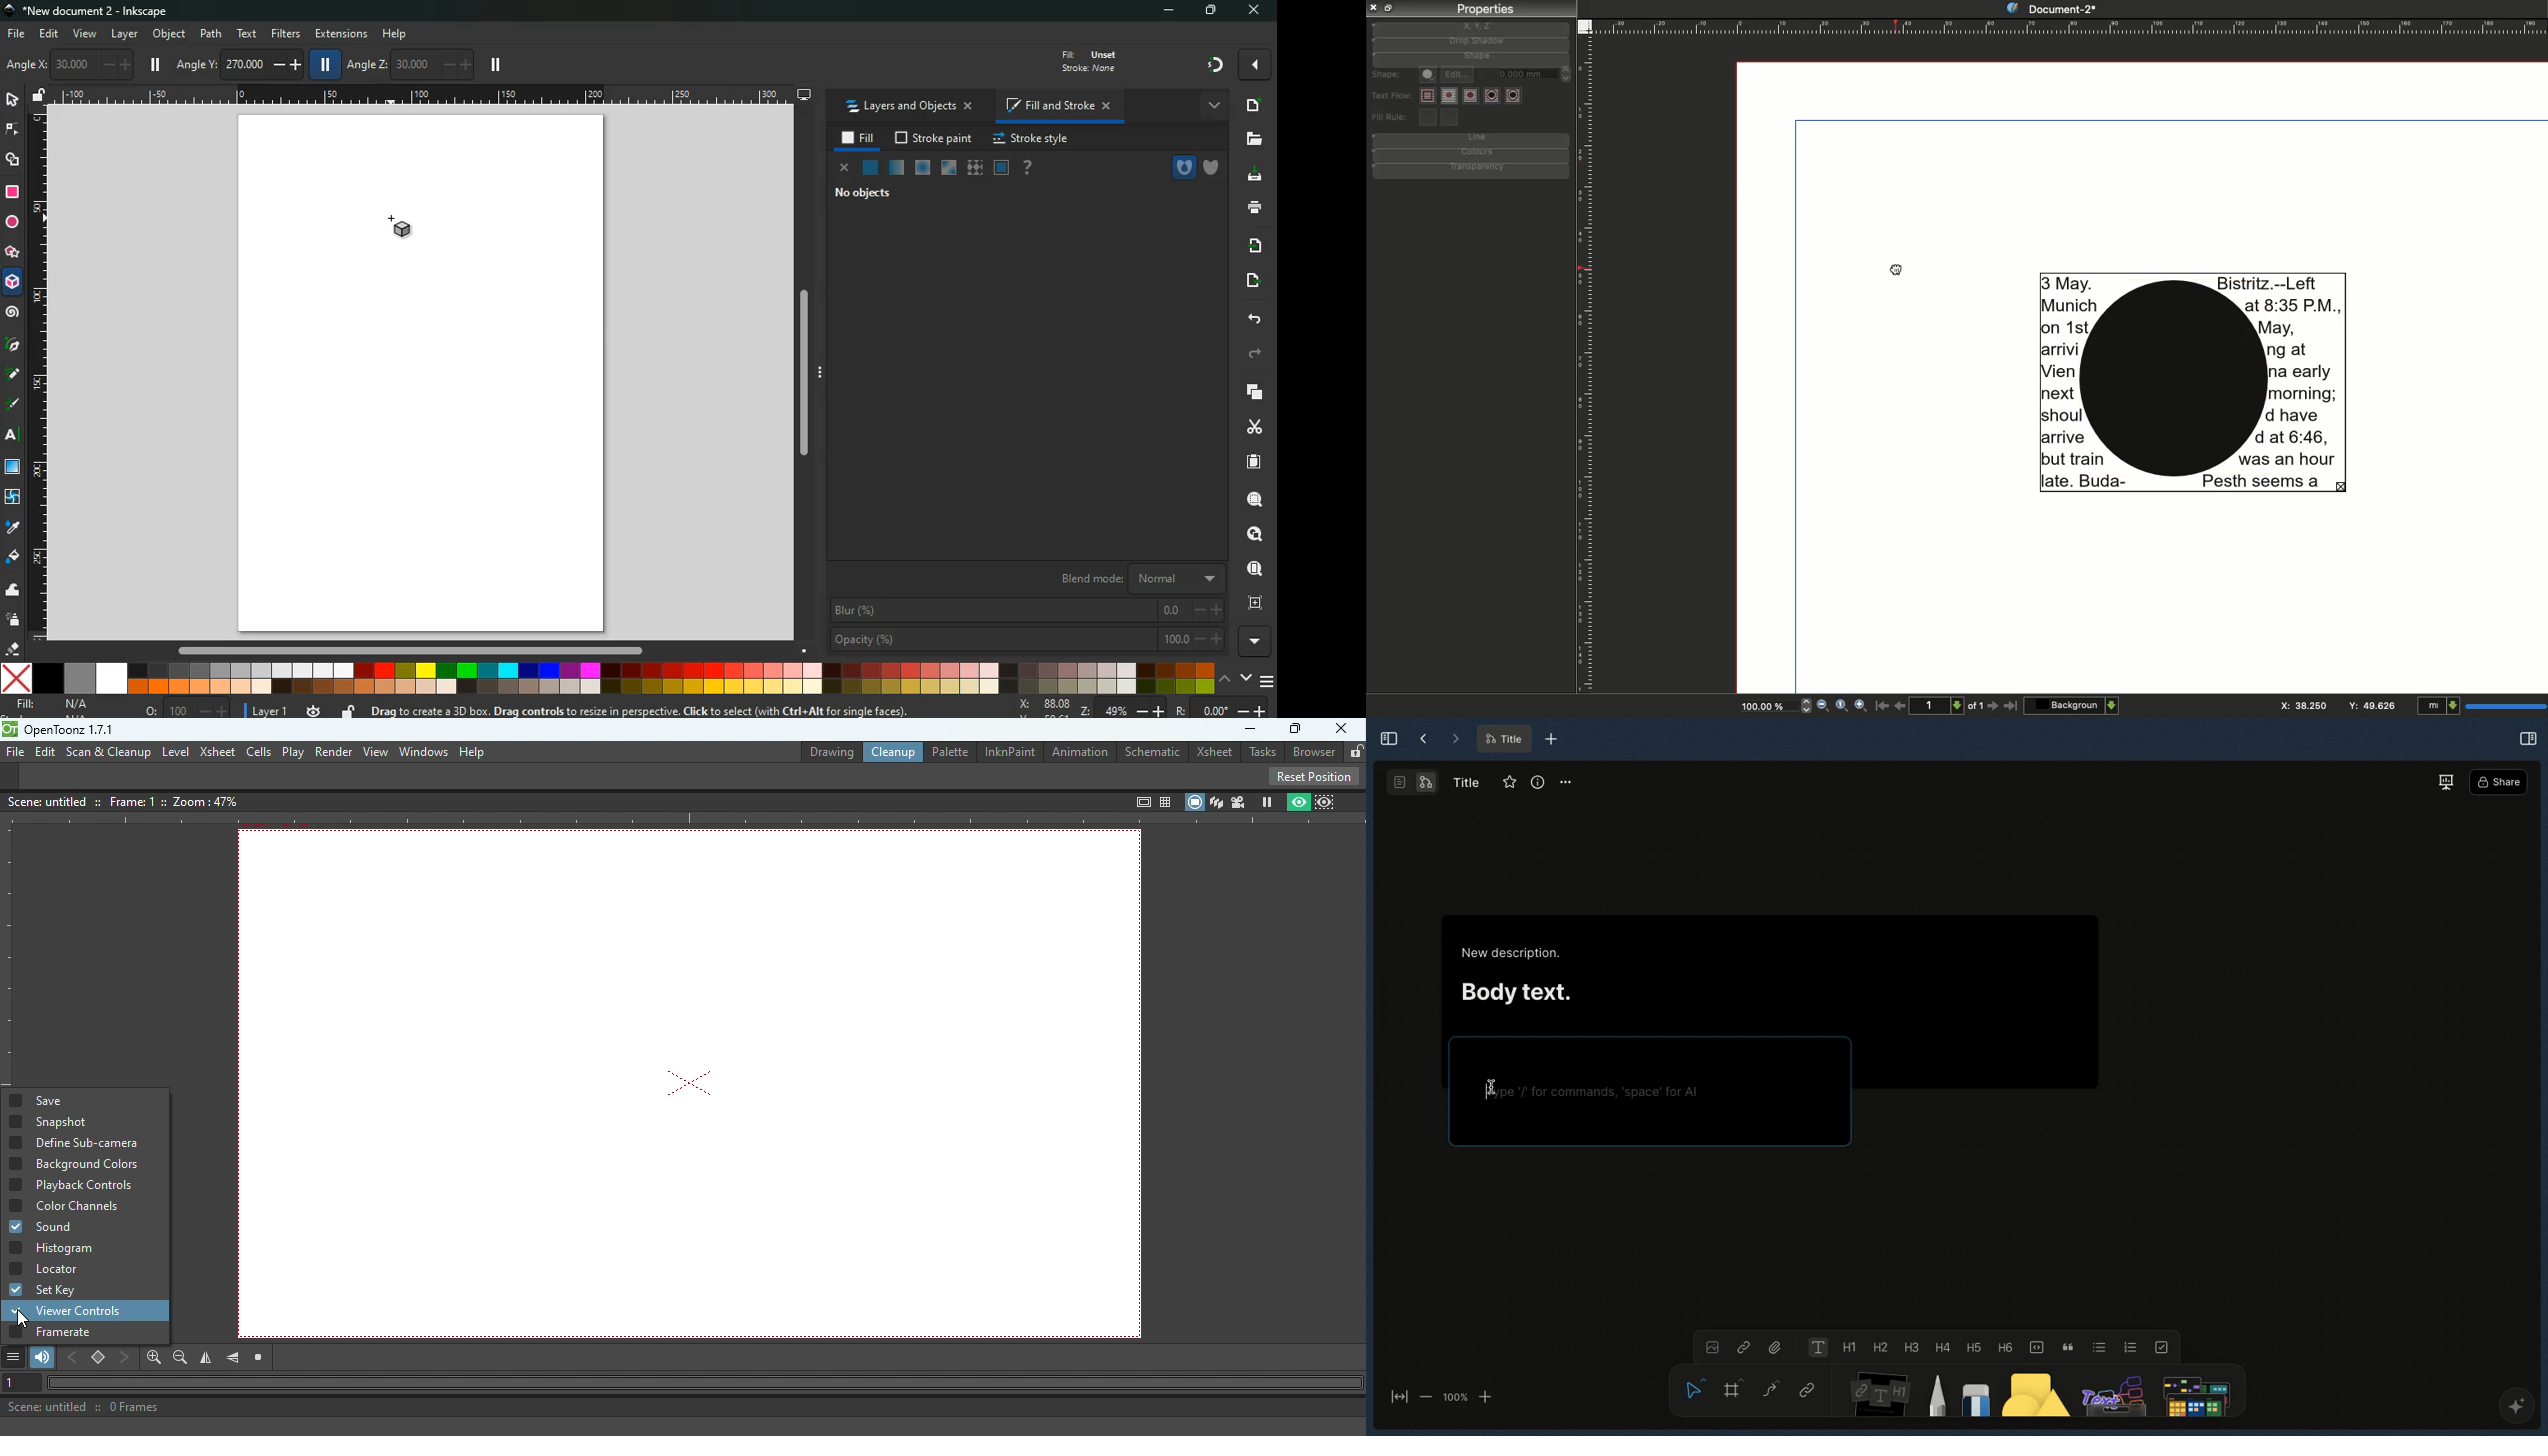 The height and width of the screenshot is (1456, 2548). What do you see at coordinates (1881, 708) in the screenshot?
I see `First page` at bounding box center [1881, 708].